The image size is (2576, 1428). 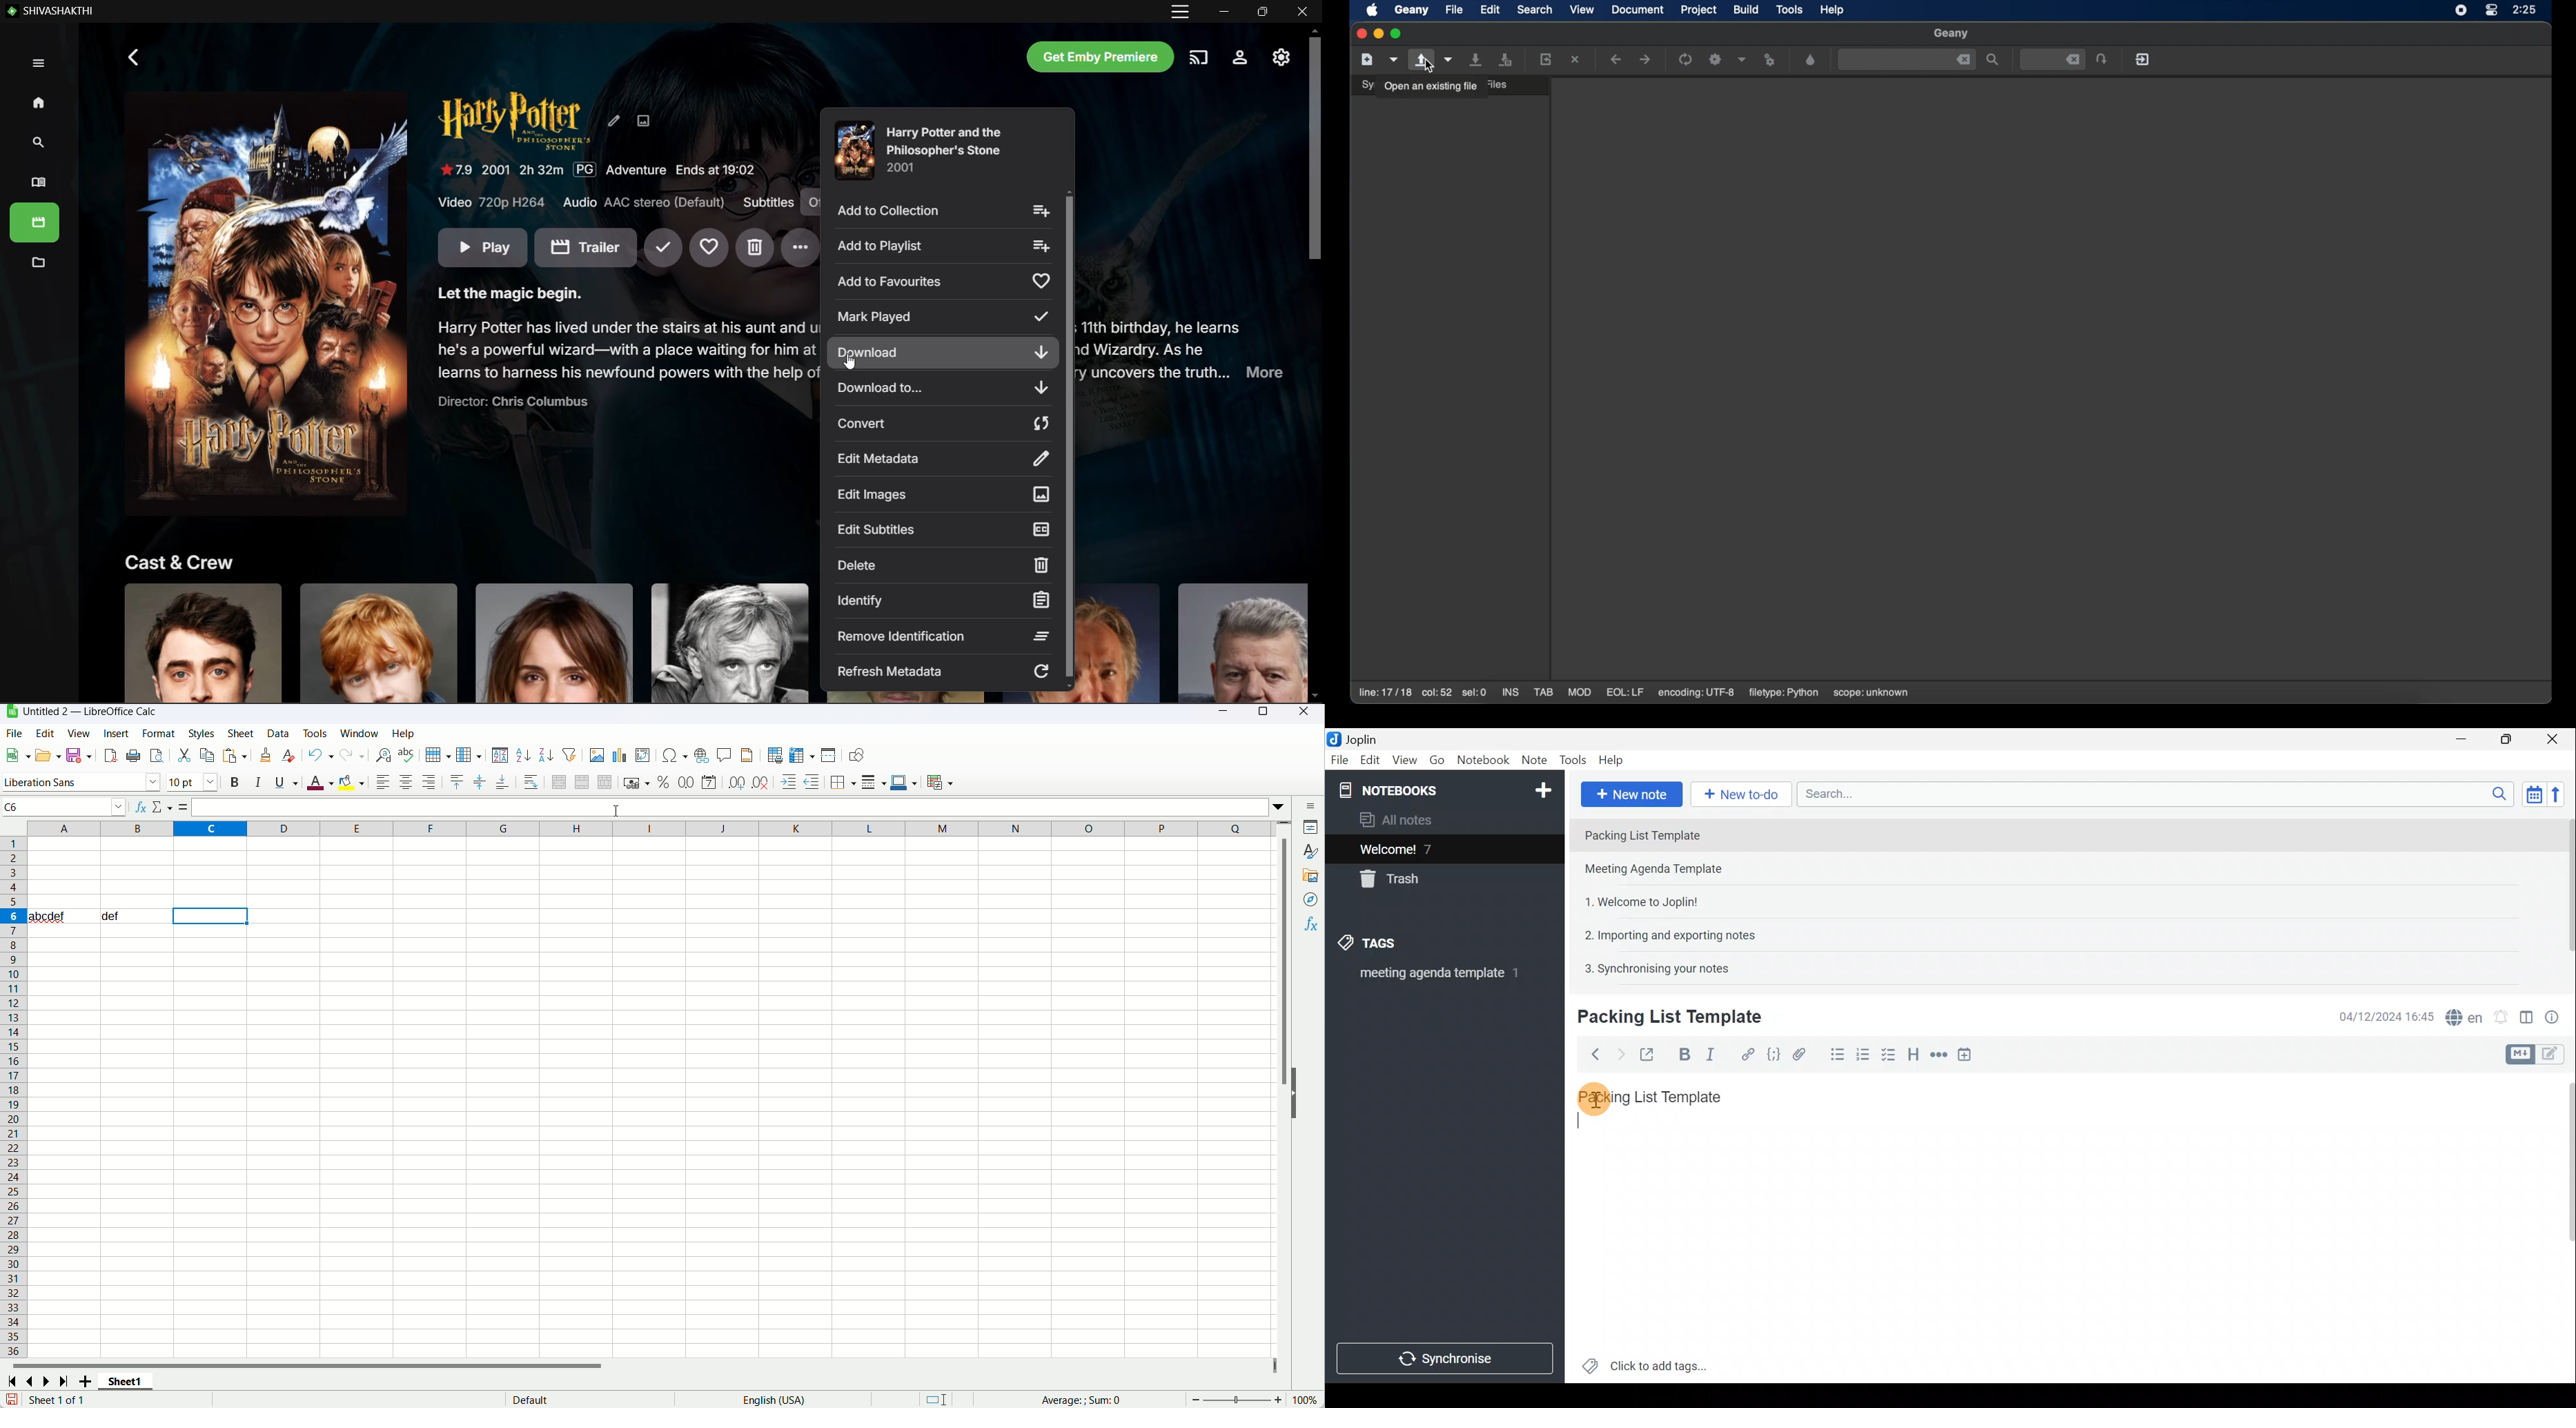 What do you see at coordinates (1449, 60) in the screenshot?
I see `open recent file` at bounding box center [1449, 60].